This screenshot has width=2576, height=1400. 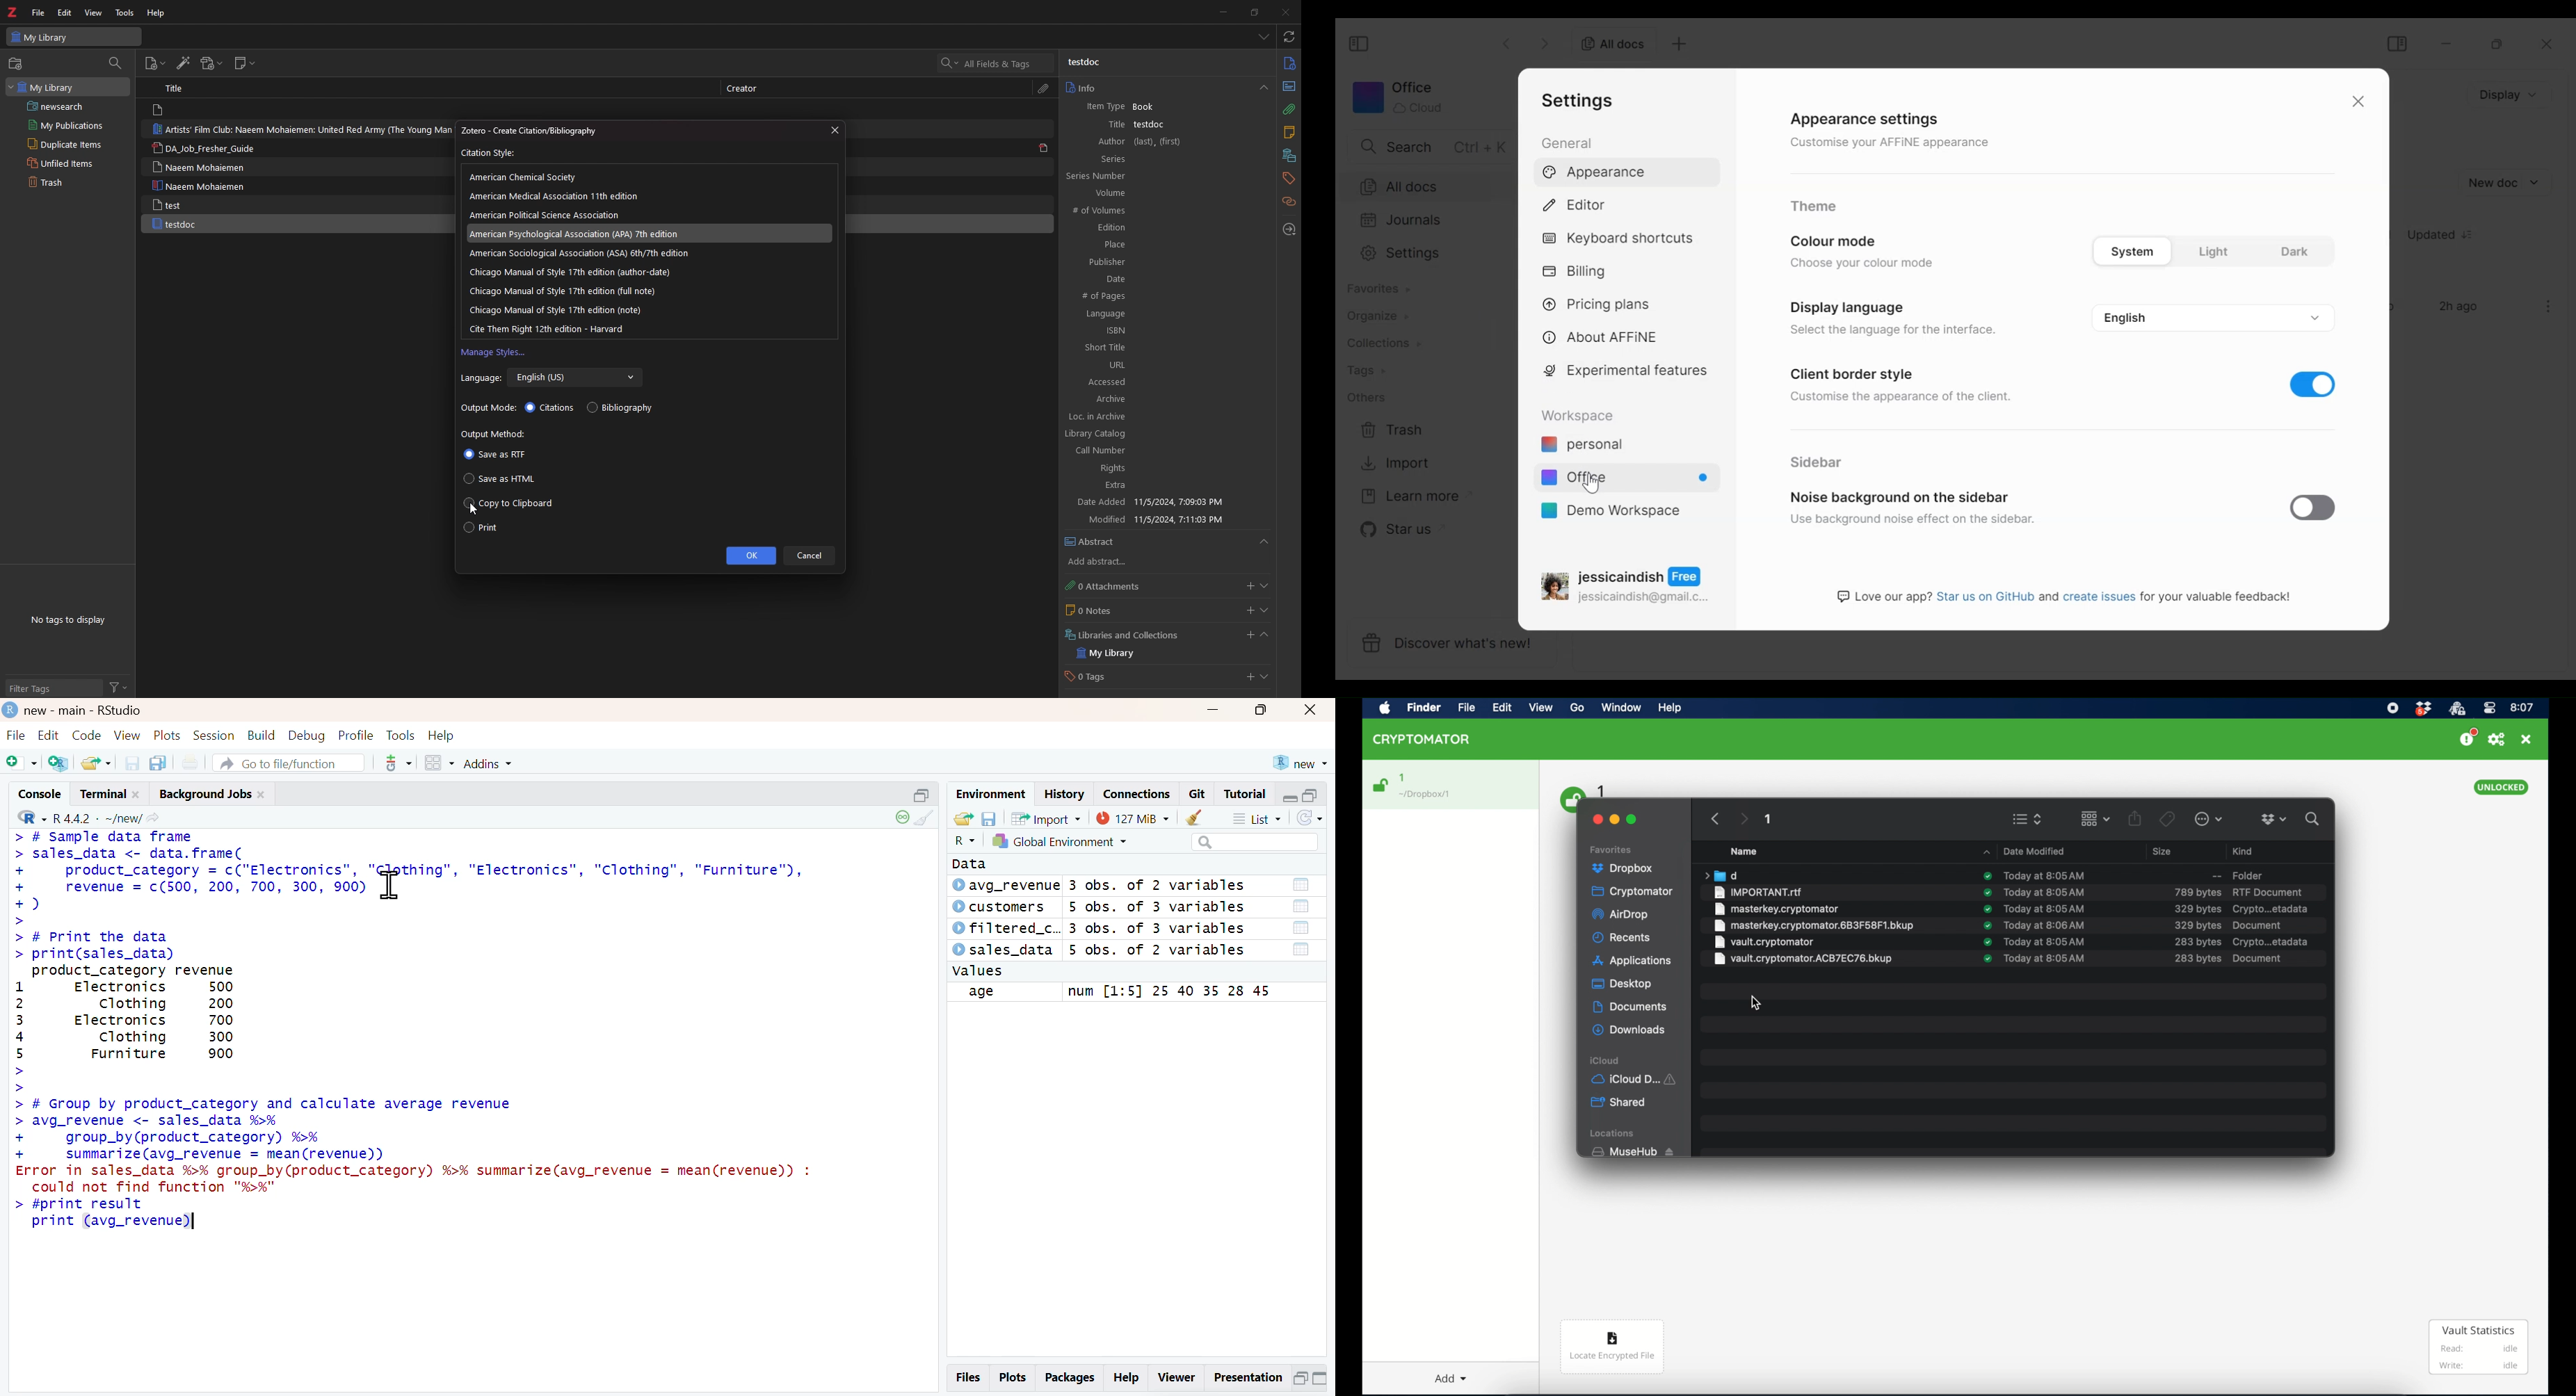 I want to click on Go to file/function, so click(x=289, y=763).